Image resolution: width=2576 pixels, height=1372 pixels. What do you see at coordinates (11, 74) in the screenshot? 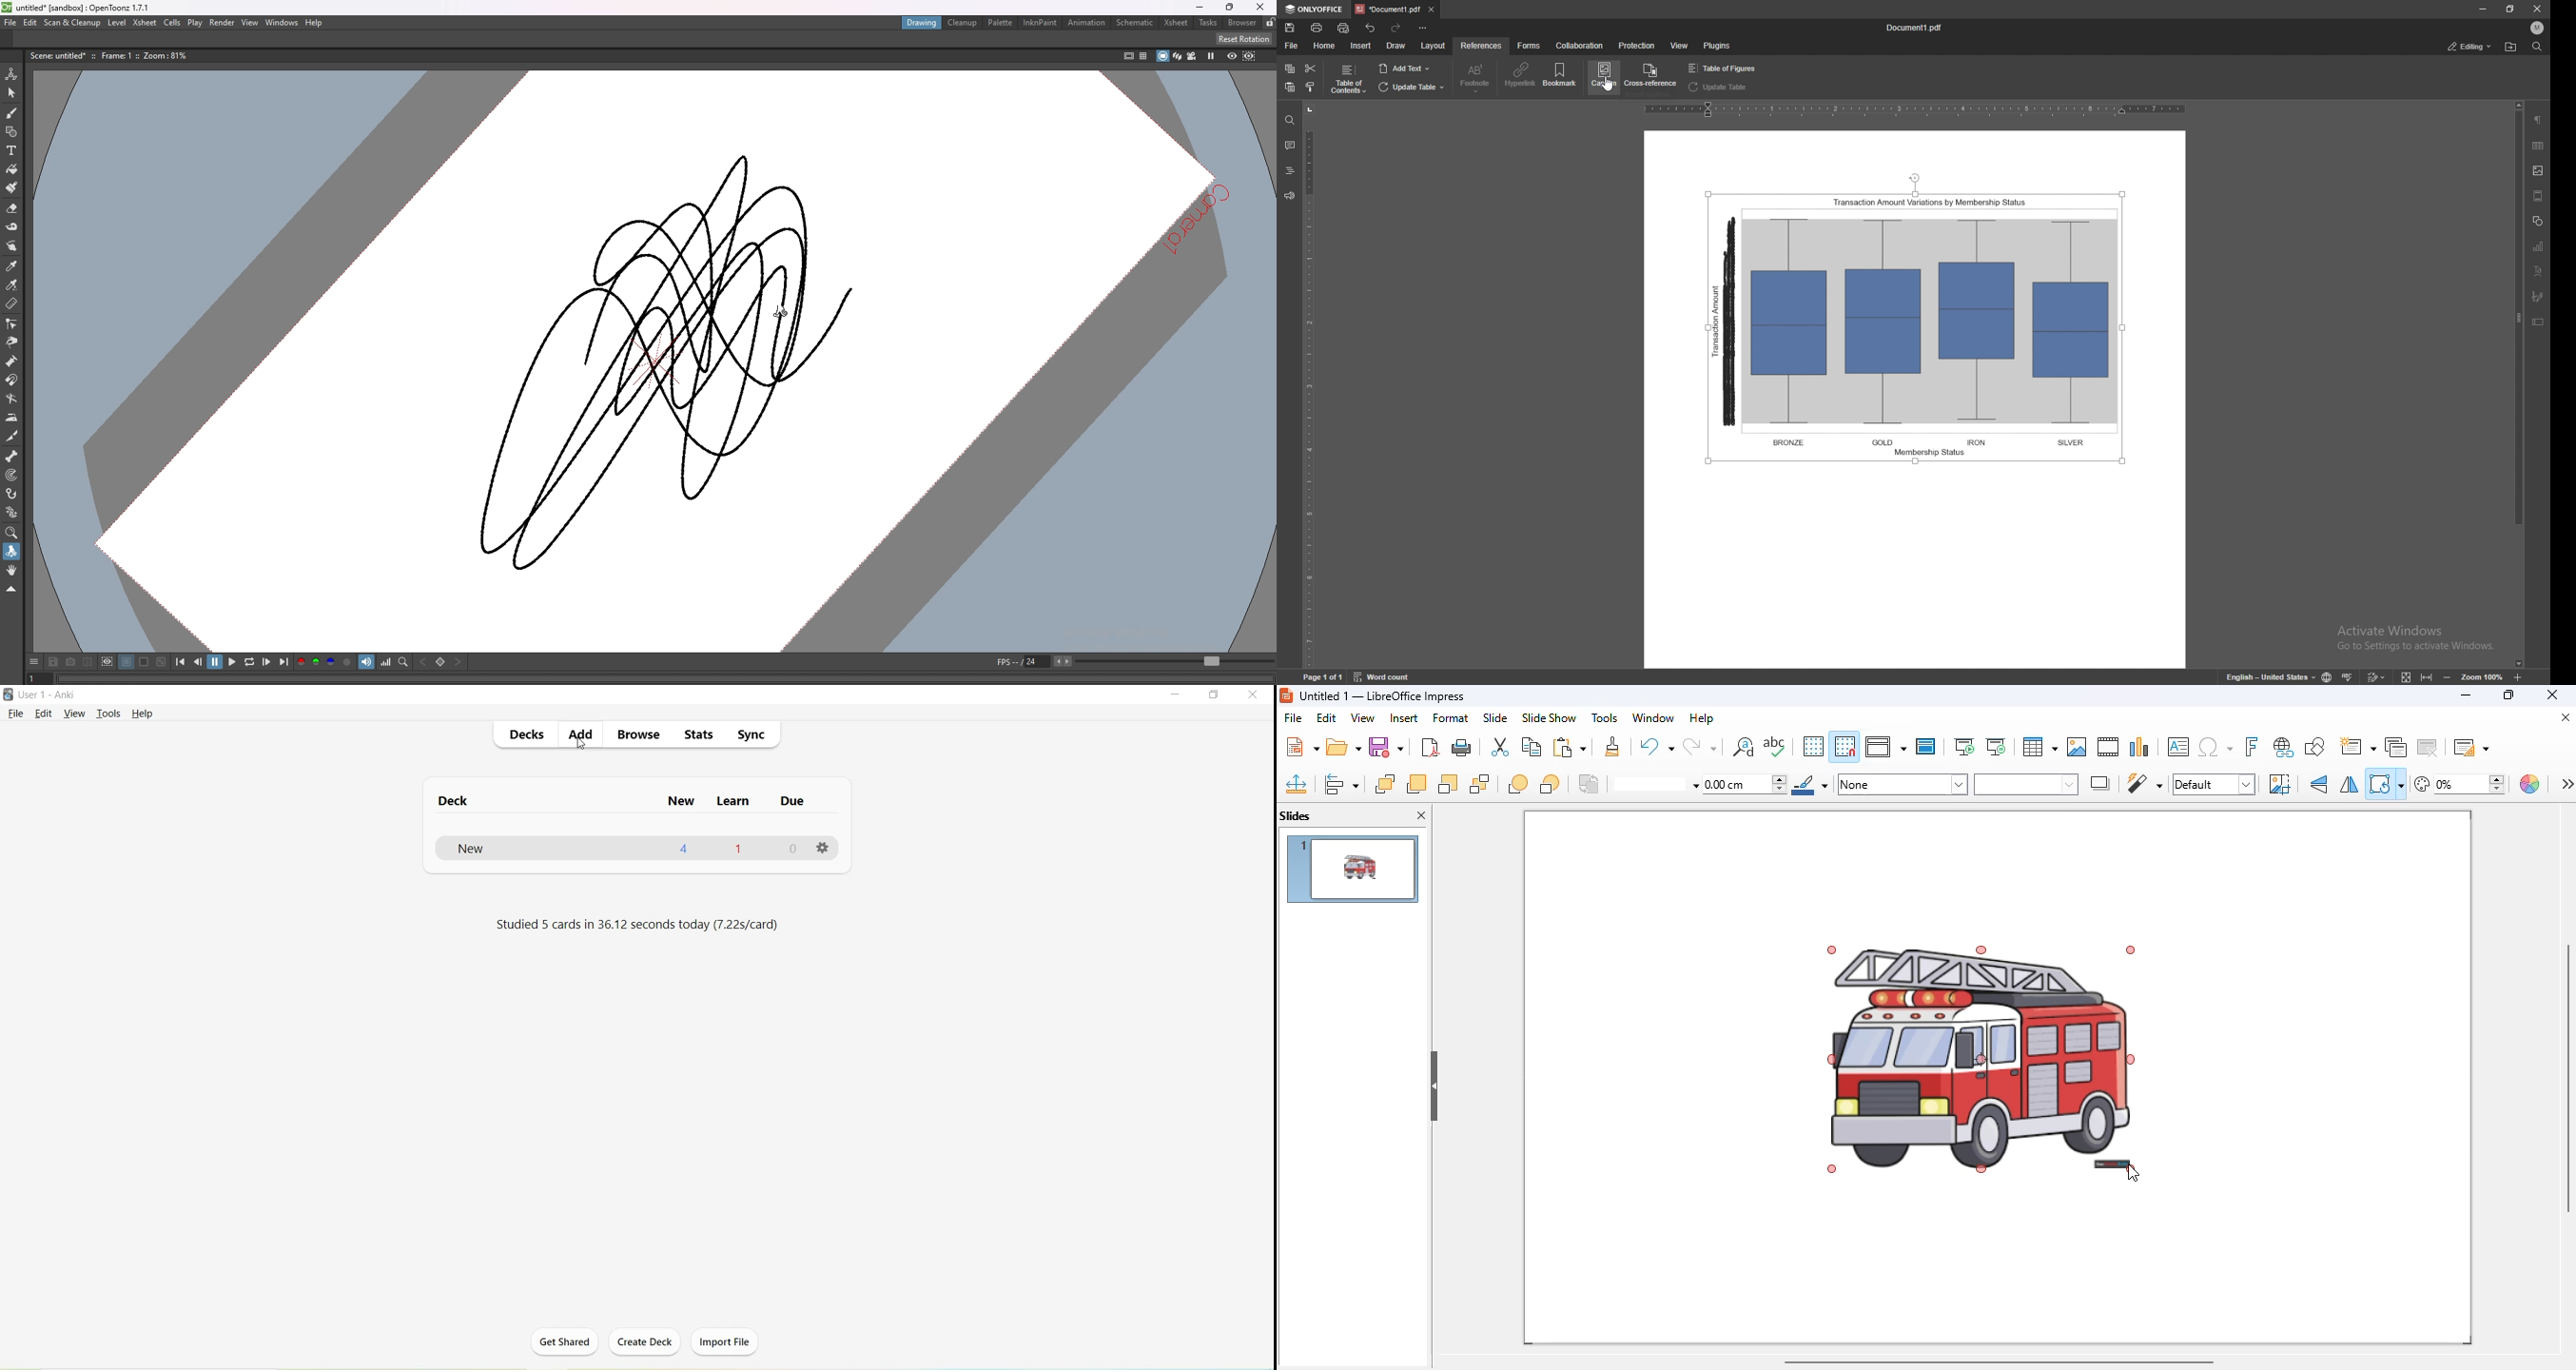
I see `animate tool` at bounding box center [11, 74].